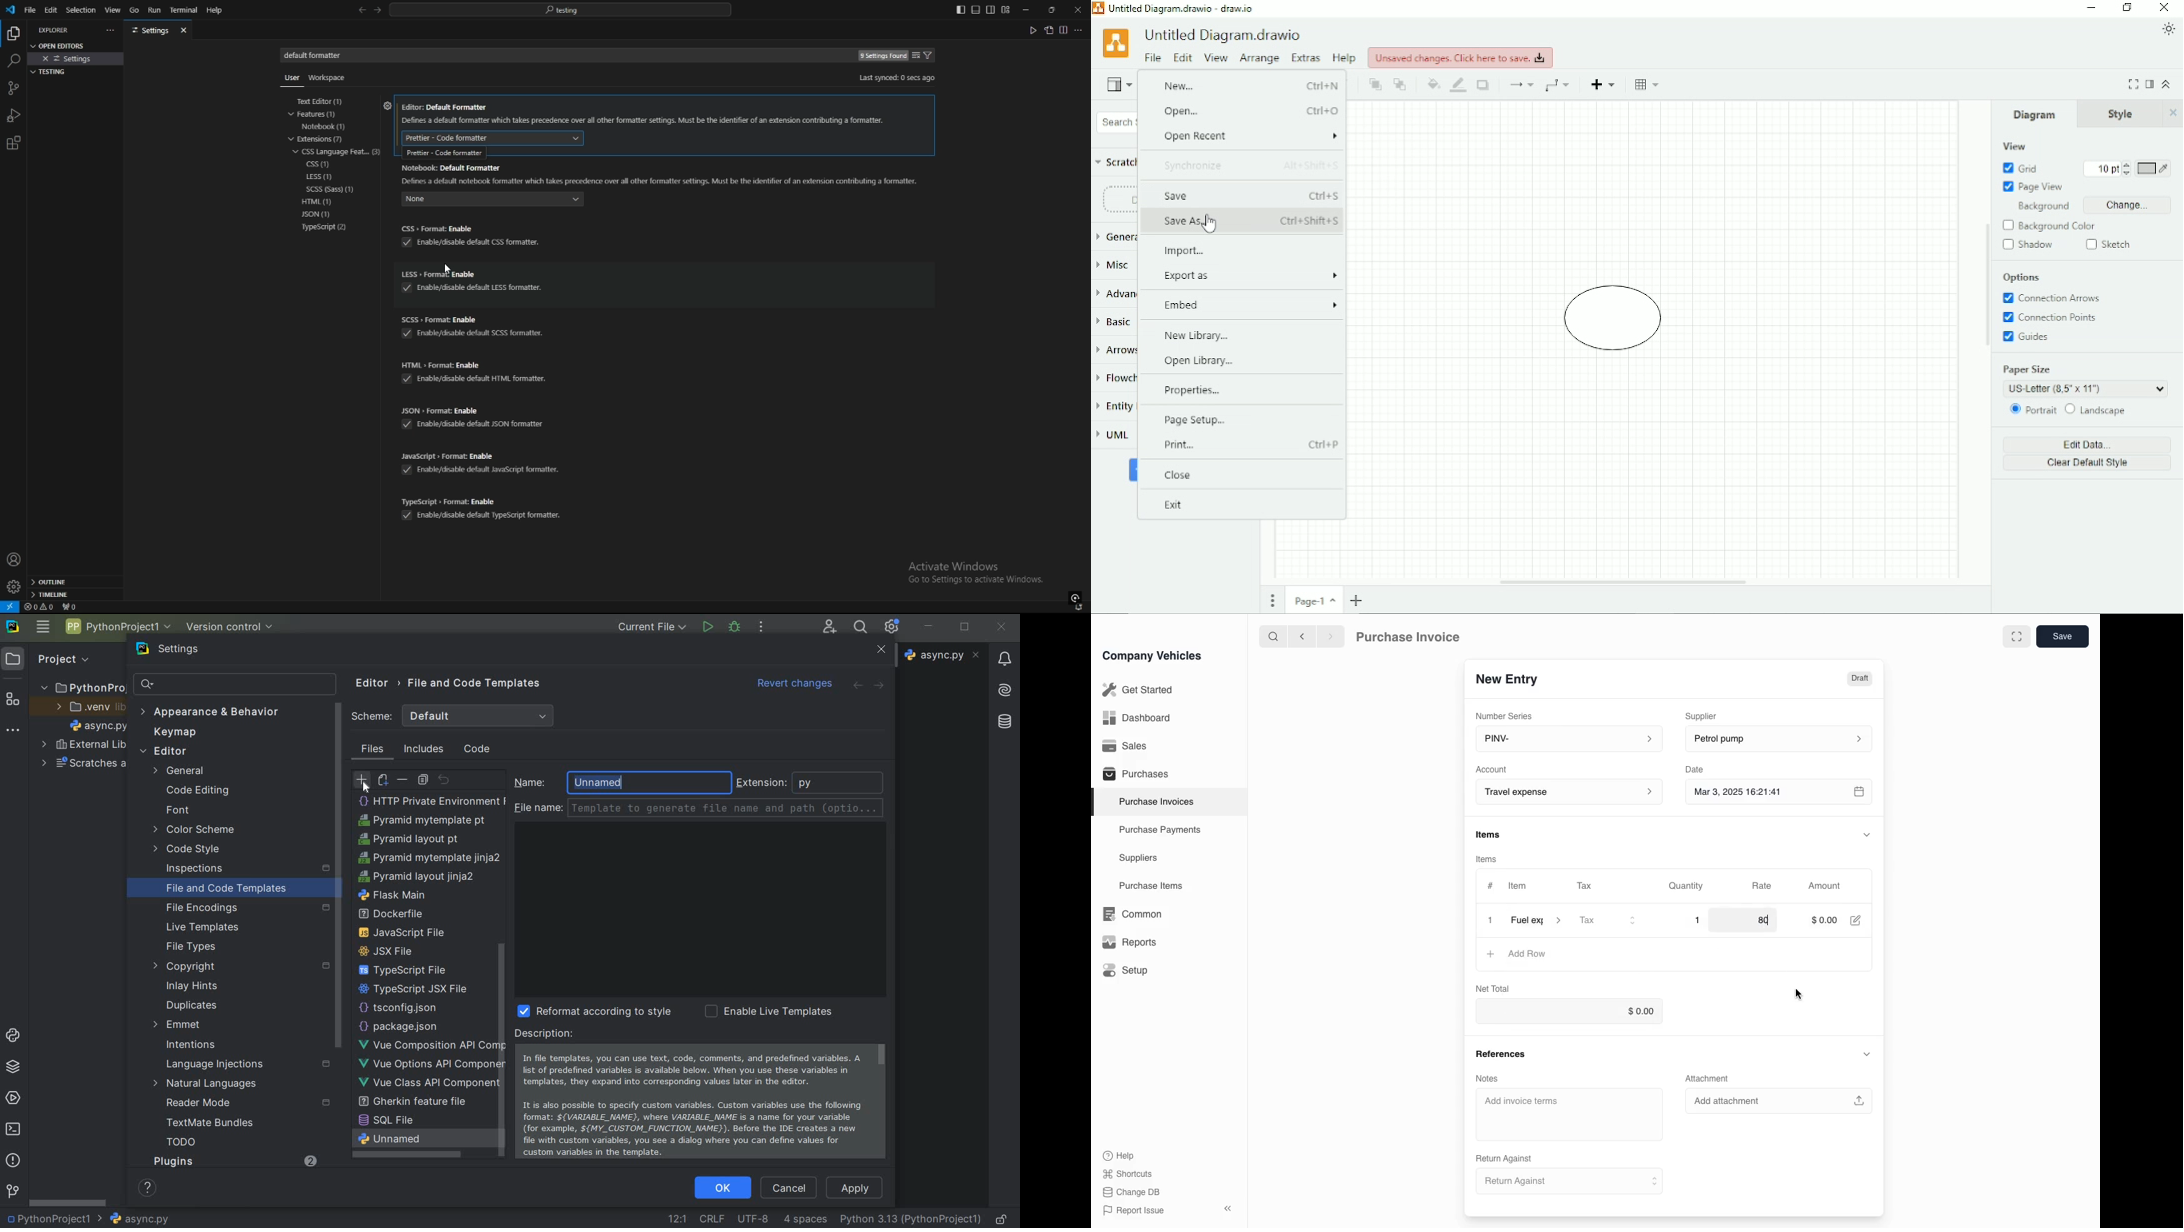 This screenshot has width=2184, height=1232. I want to click on revert to original template, so click(445, 780).